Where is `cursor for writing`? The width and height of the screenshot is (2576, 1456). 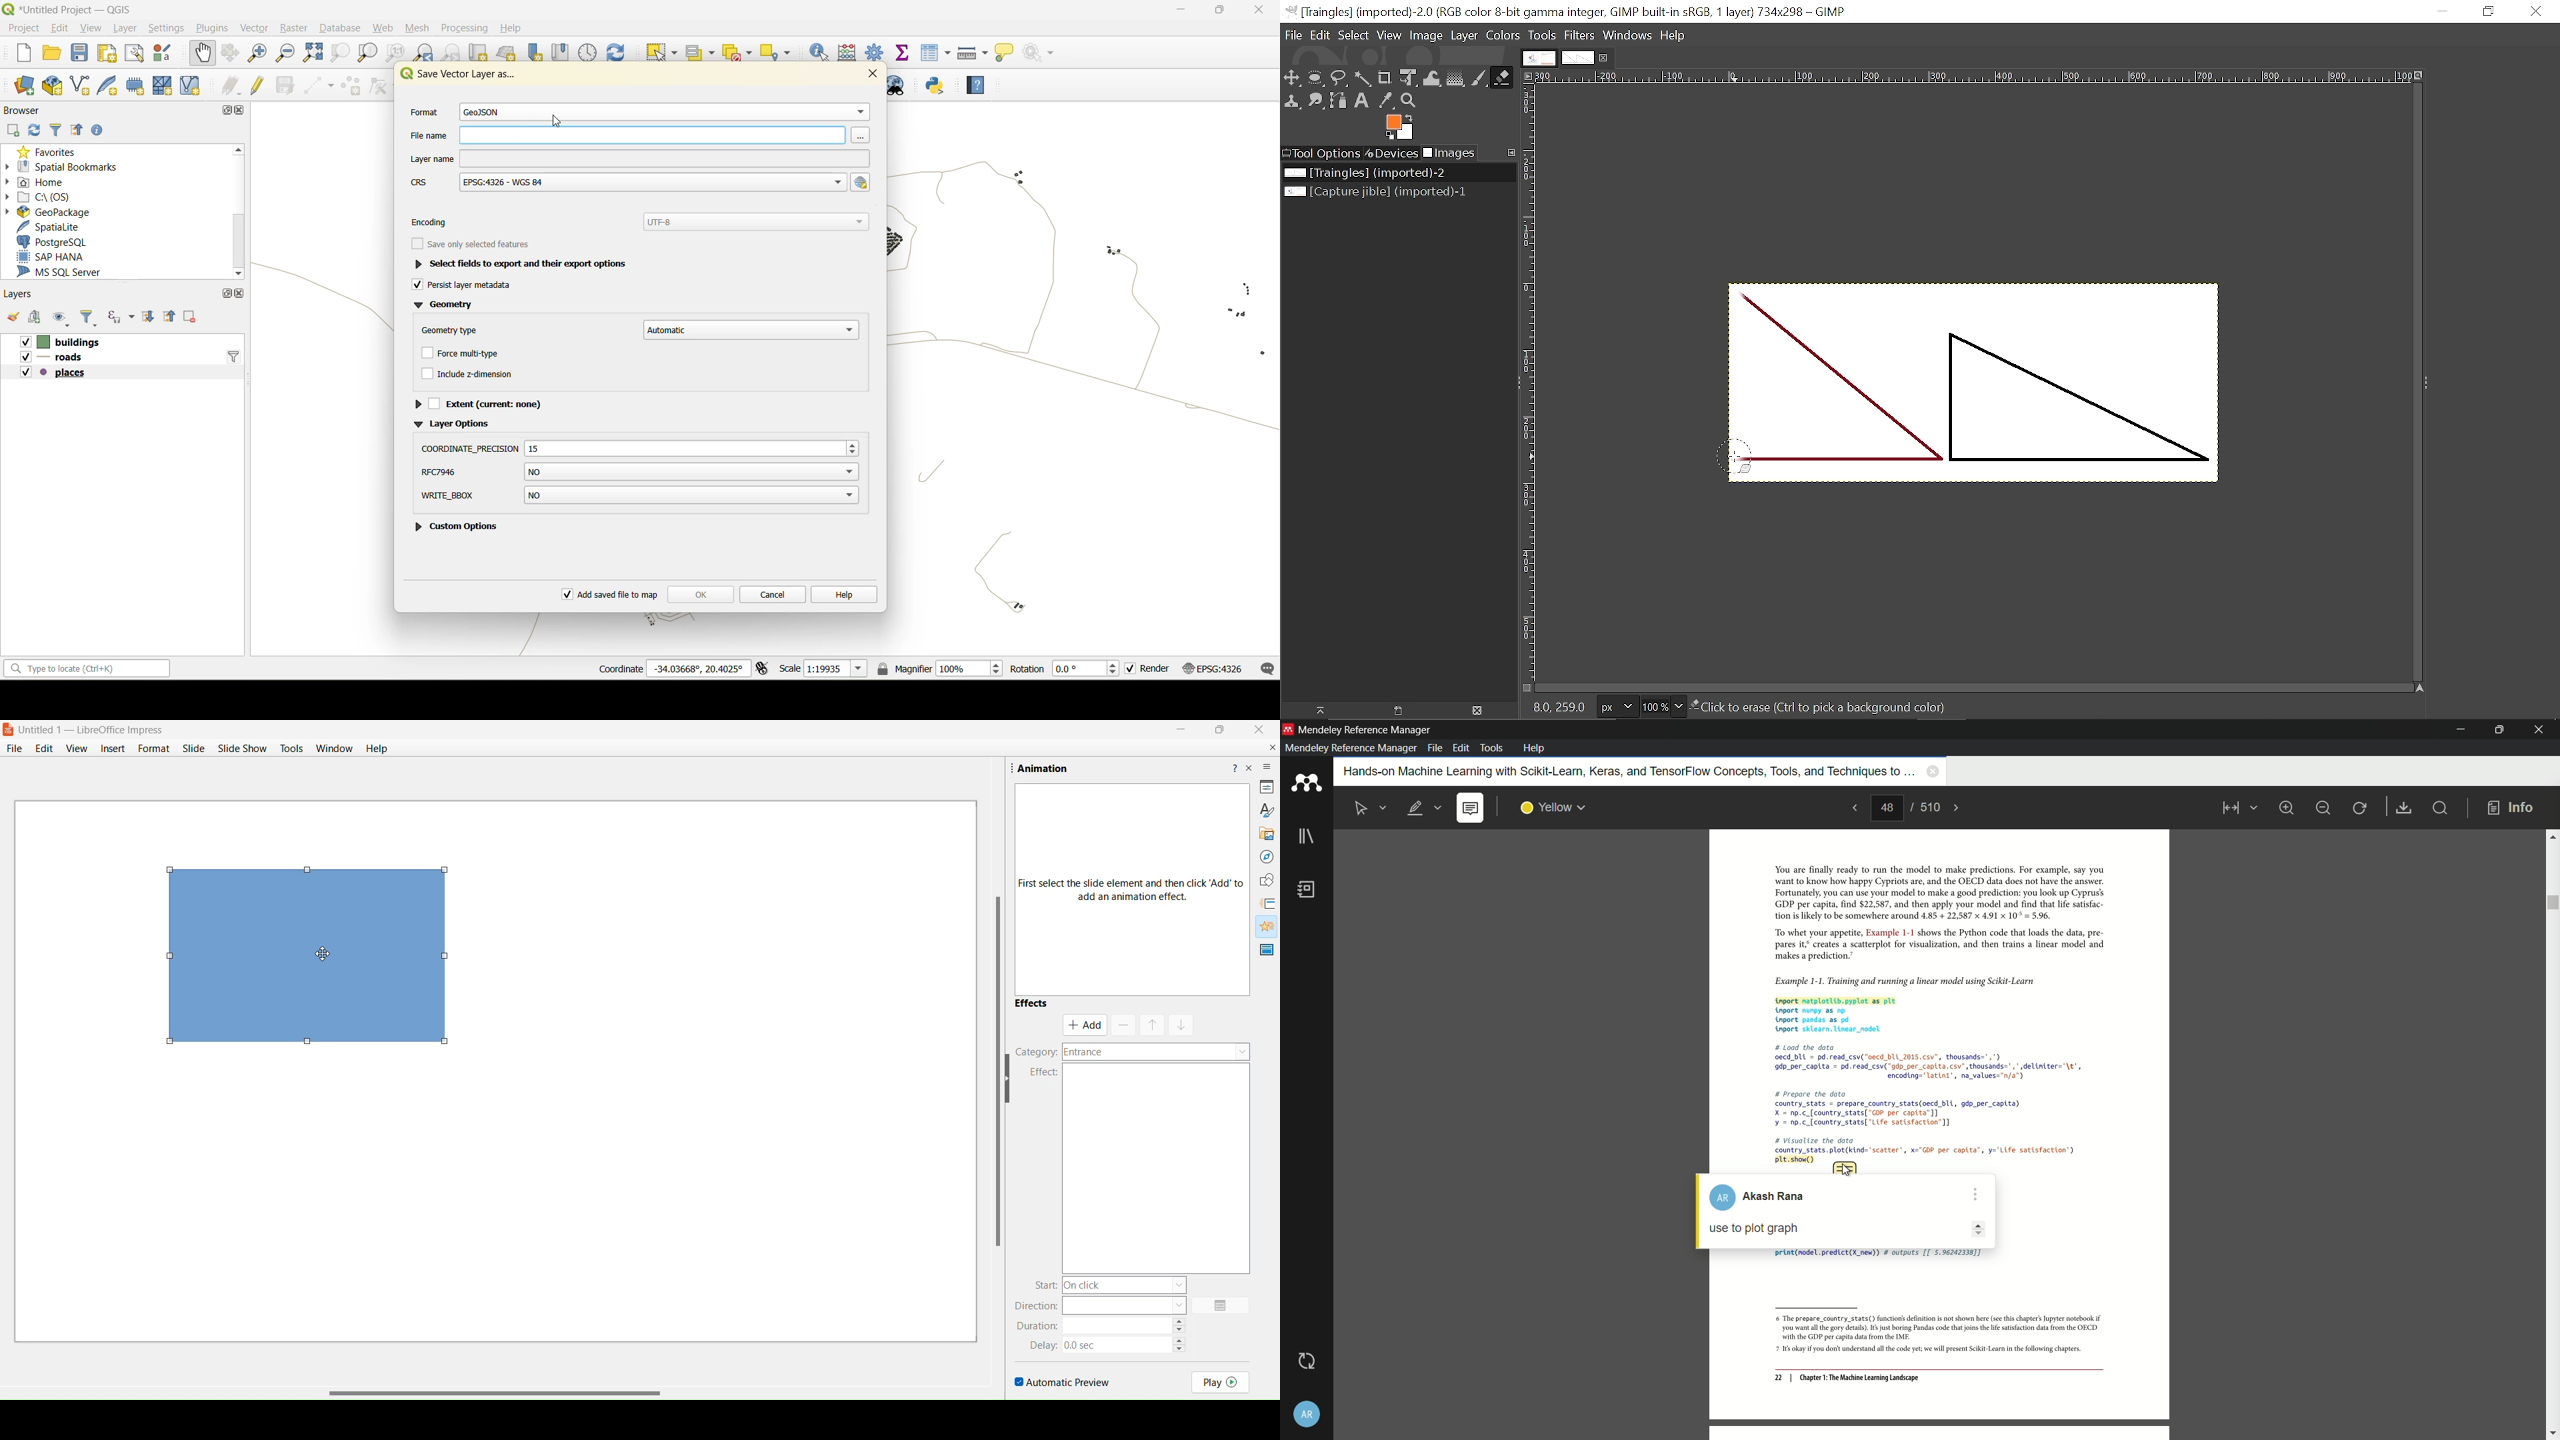 cursor for writing is located at coordinates (1845, 1229).